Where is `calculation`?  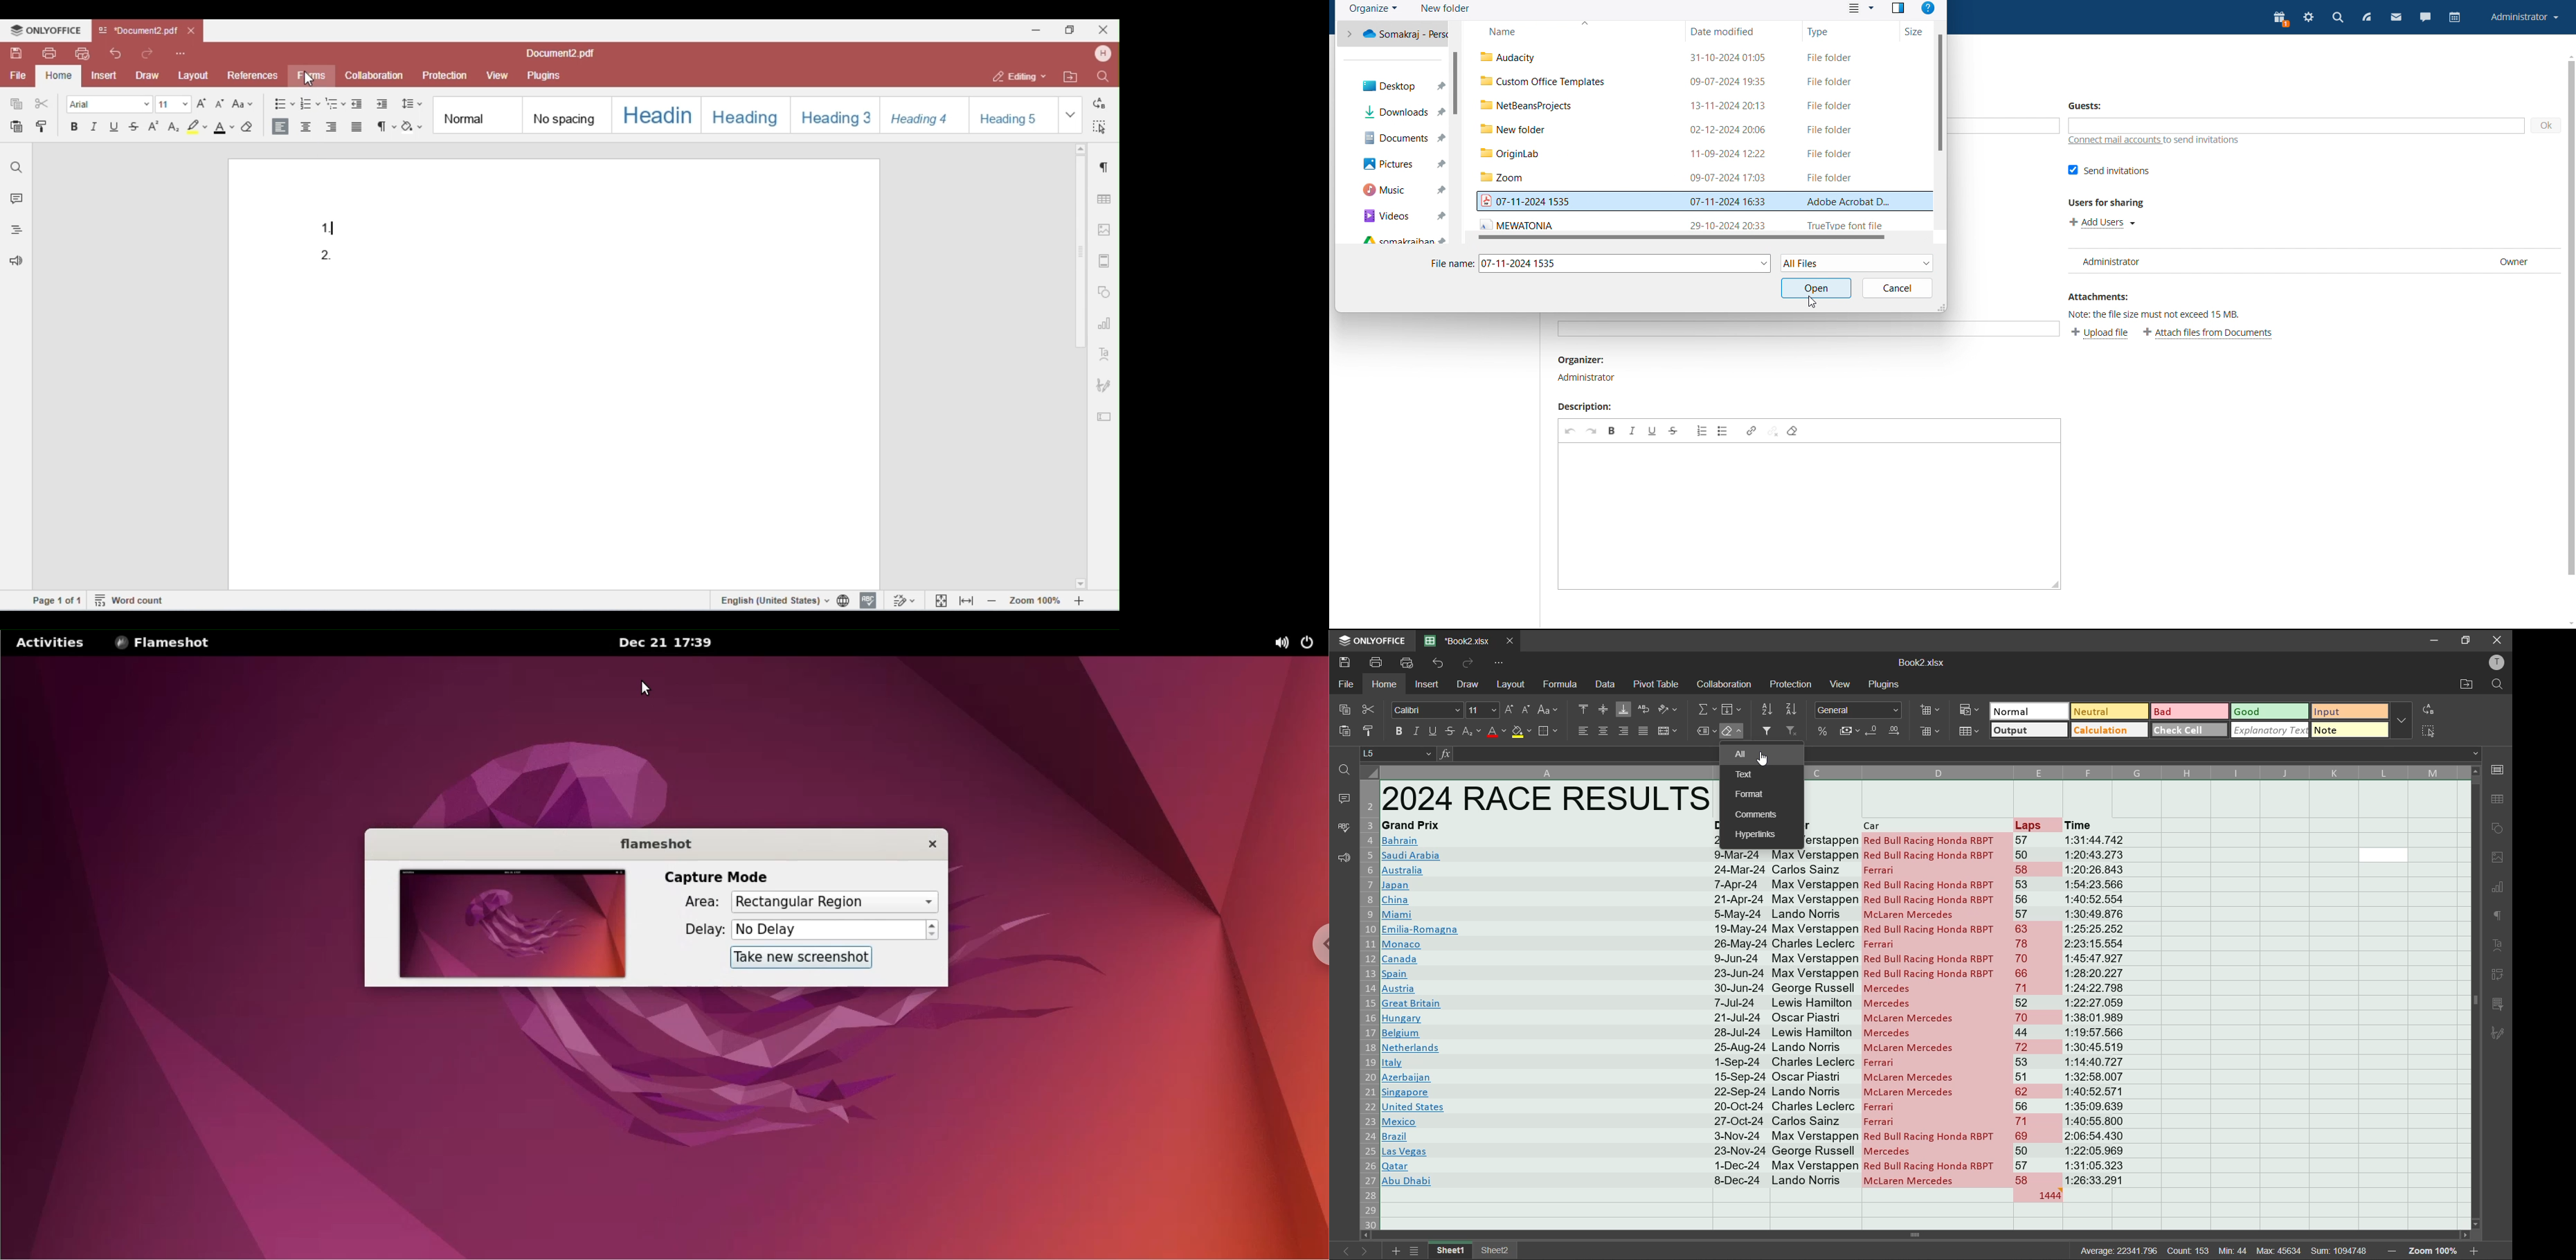
calculation is located at coordinates (2108, 730).